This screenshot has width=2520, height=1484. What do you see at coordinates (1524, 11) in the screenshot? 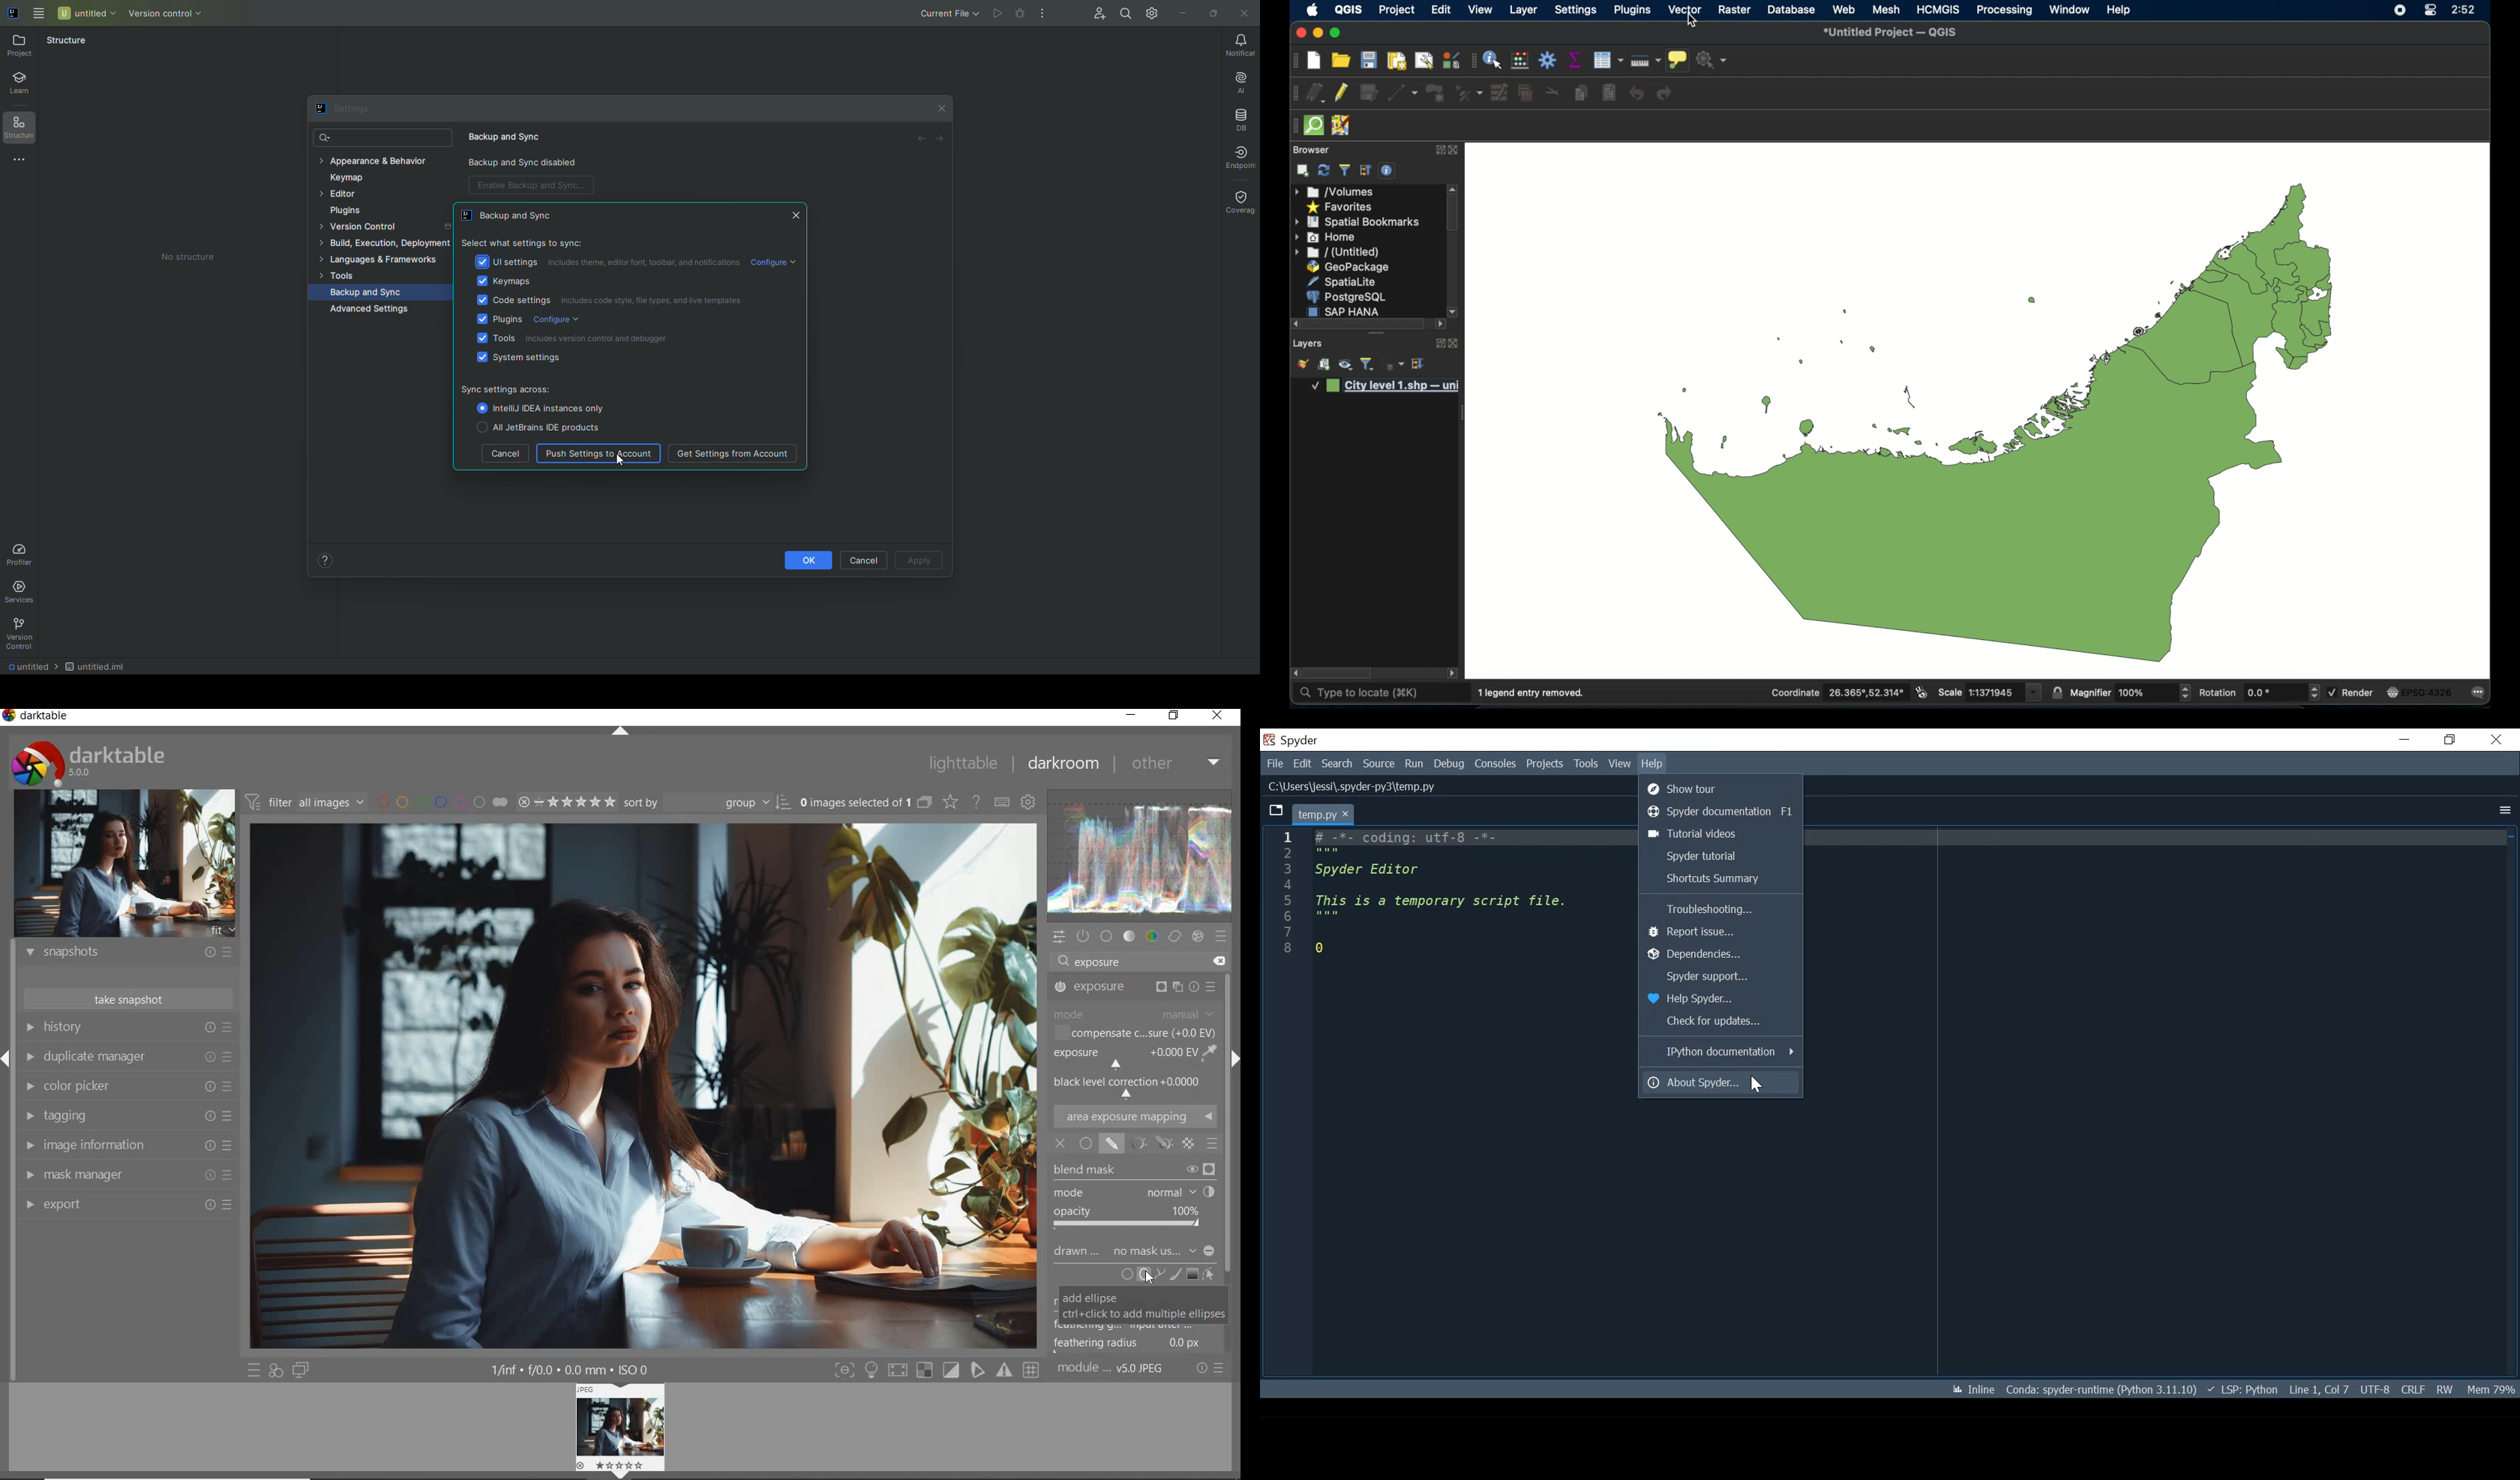
I see `layer` at bounding box center [1524, 11].